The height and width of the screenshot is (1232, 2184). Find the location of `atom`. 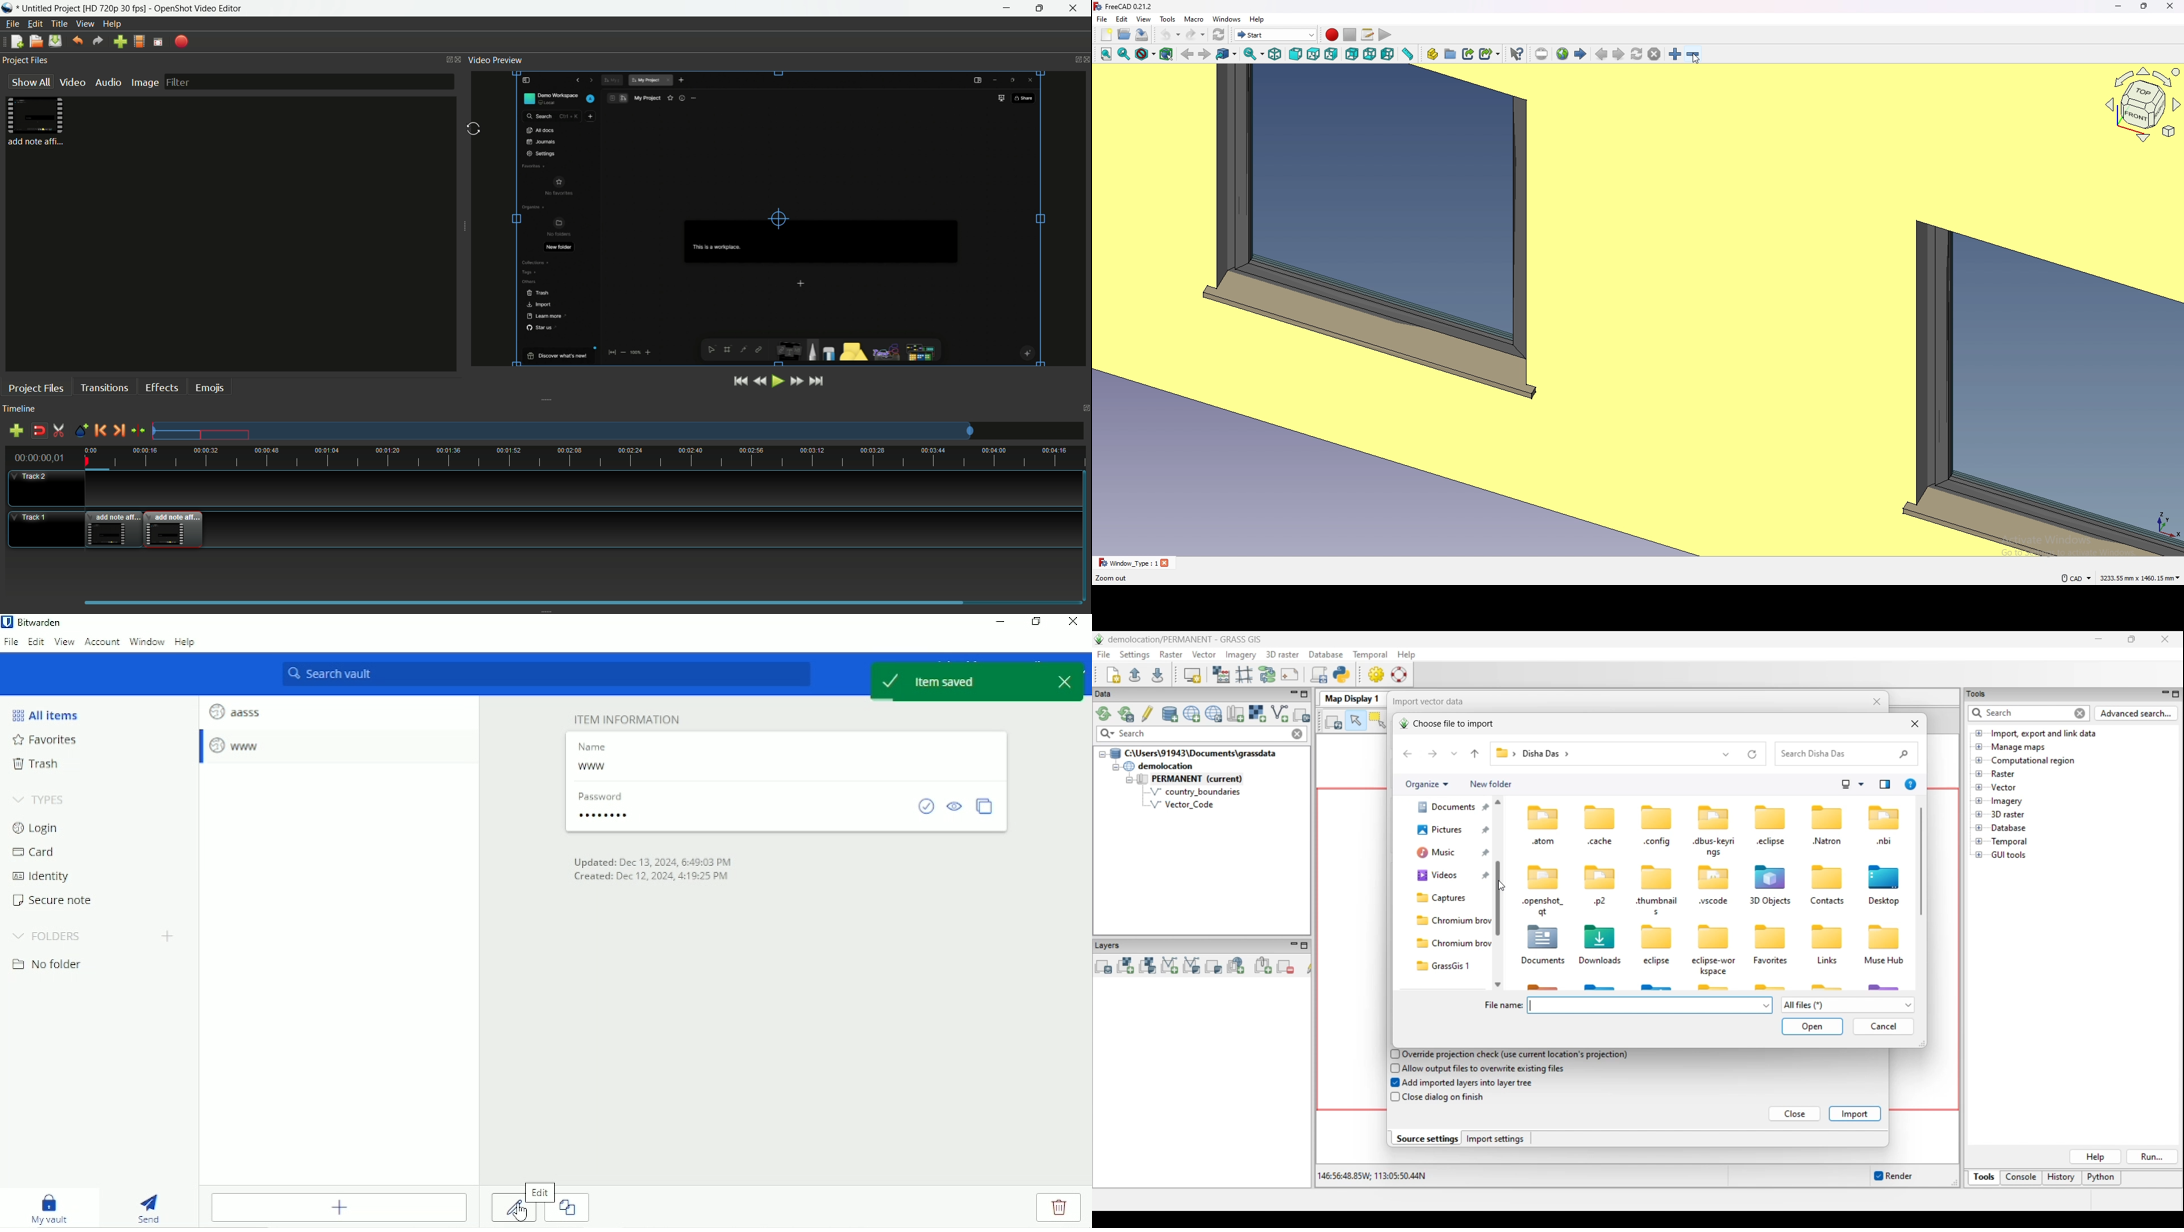

atom is located at coordinates (1542, 843).